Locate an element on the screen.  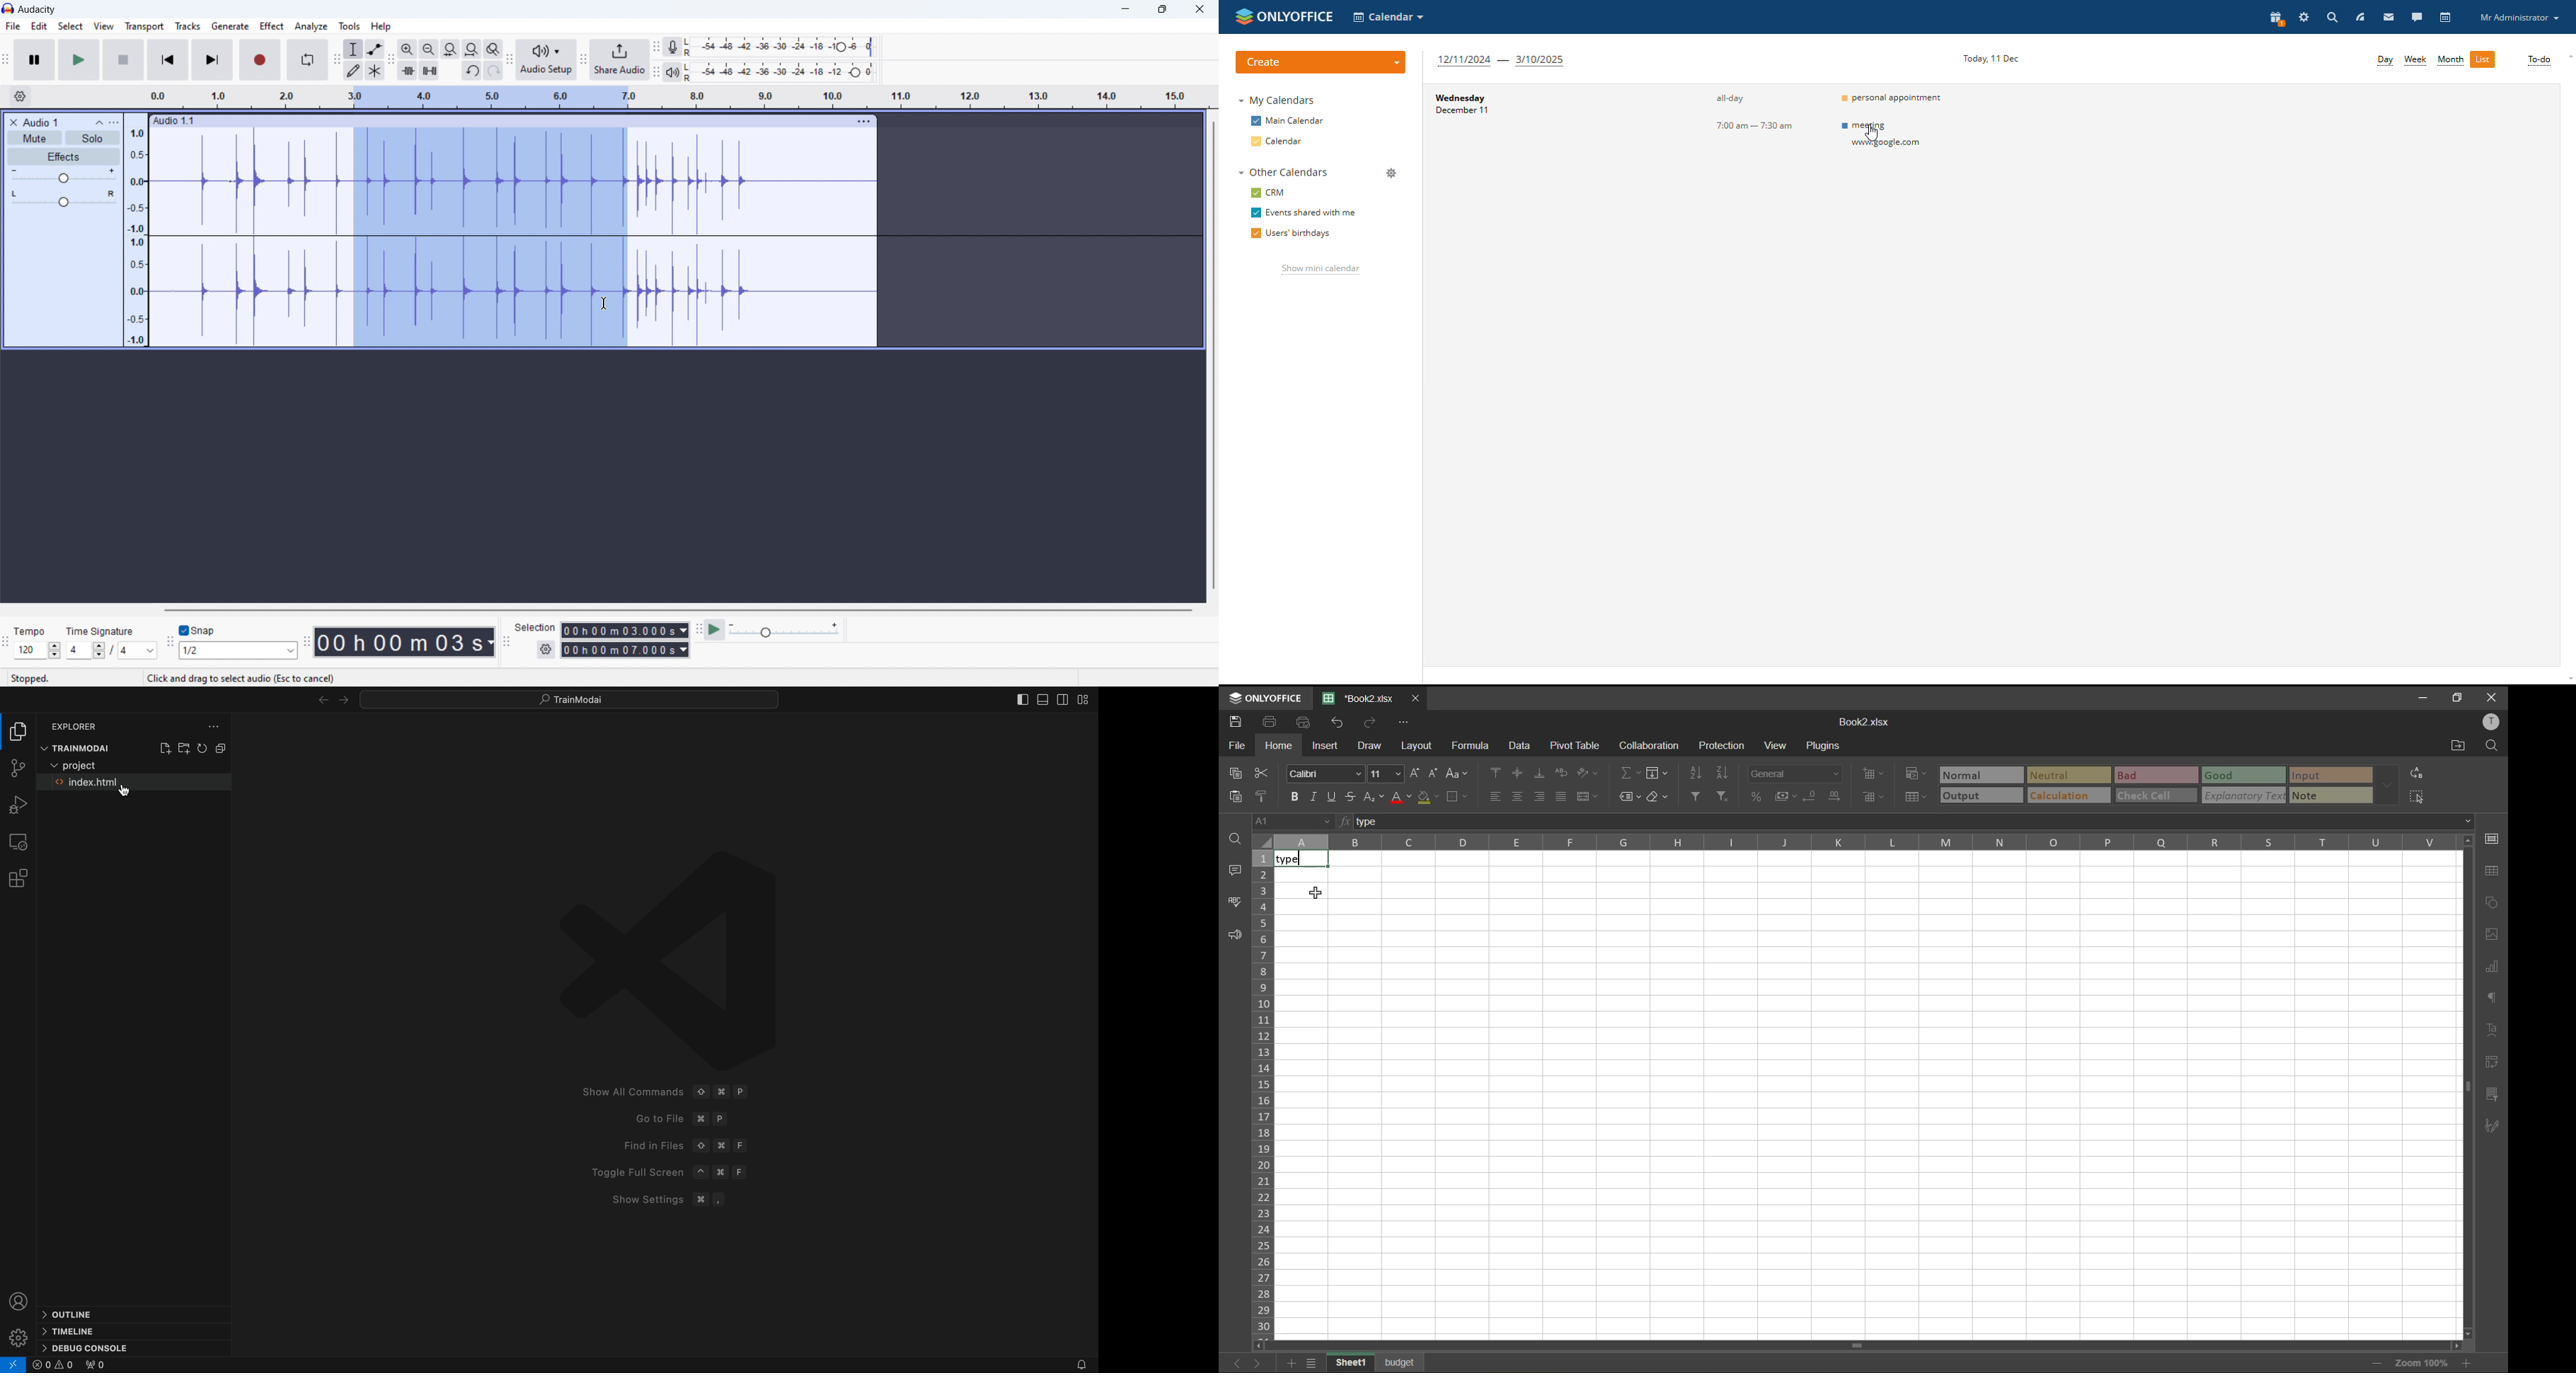
set tempo is located at coordinates (38, 650).